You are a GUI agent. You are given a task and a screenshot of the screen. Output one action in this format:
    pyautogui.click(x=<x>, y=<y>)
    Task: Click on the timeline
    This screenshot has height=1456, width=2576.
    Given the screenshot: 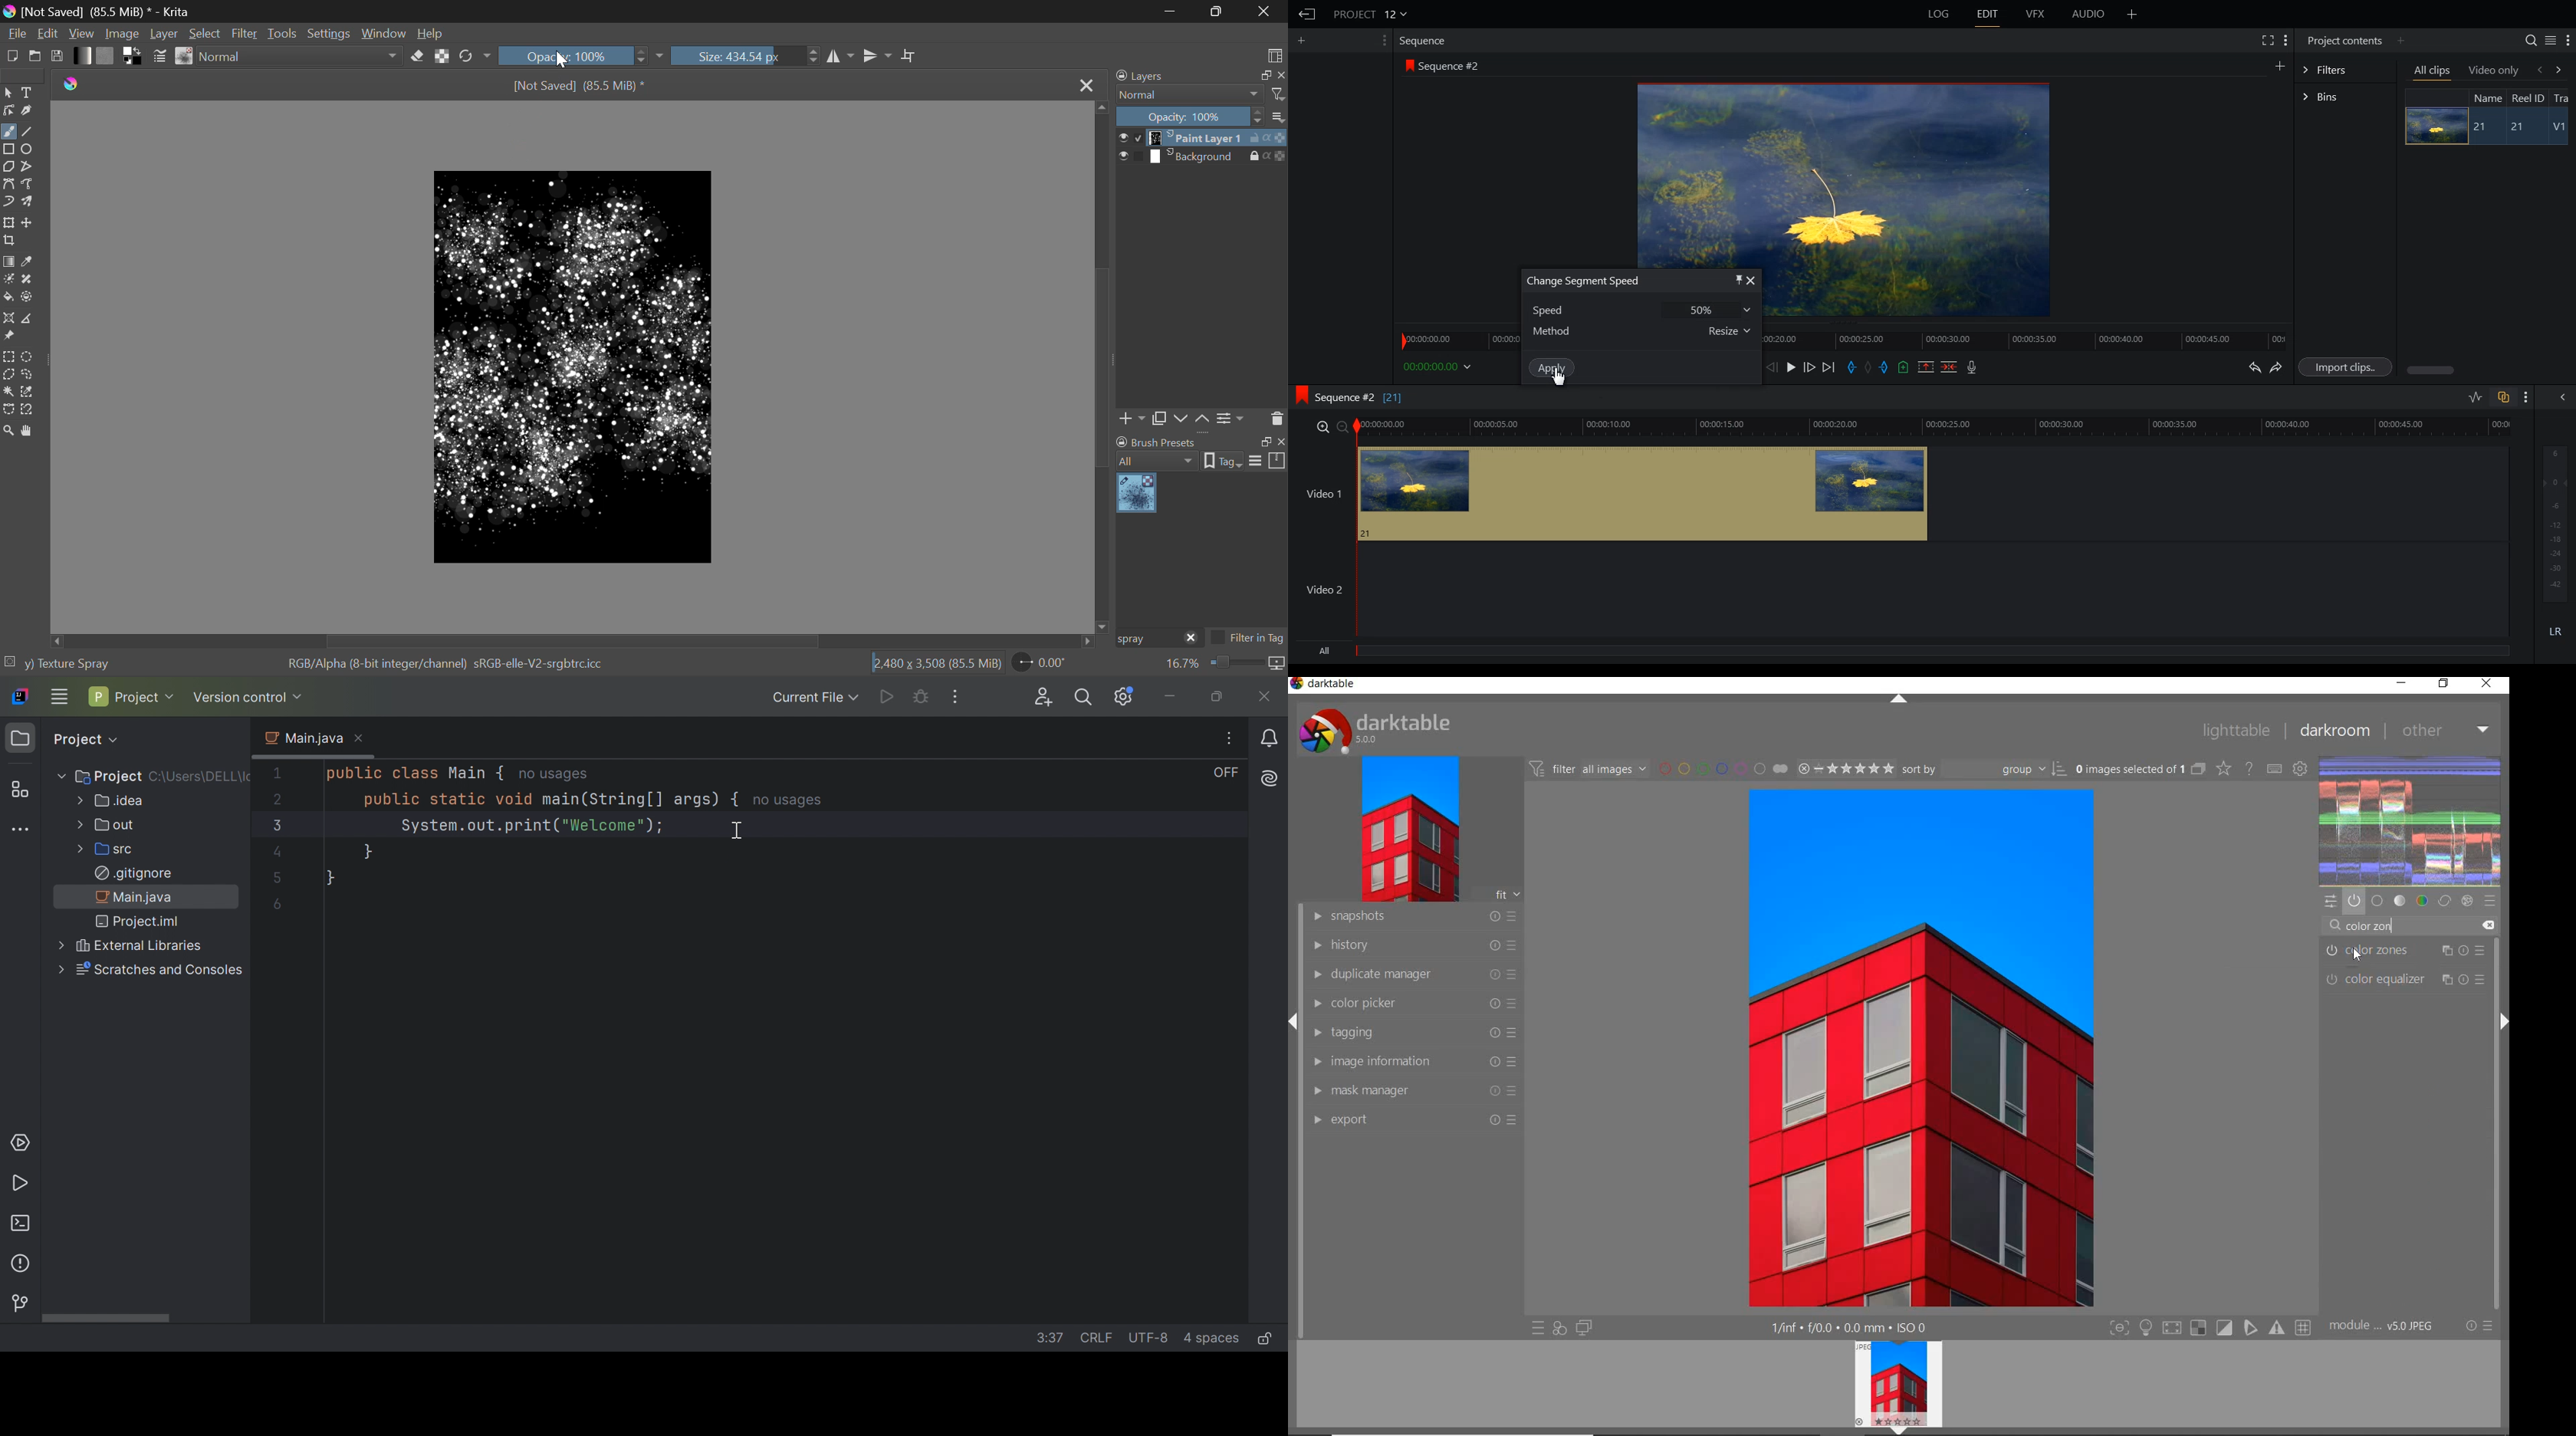 What is the action you would take?
    pyautogui.click(x=2025, y=339)
    